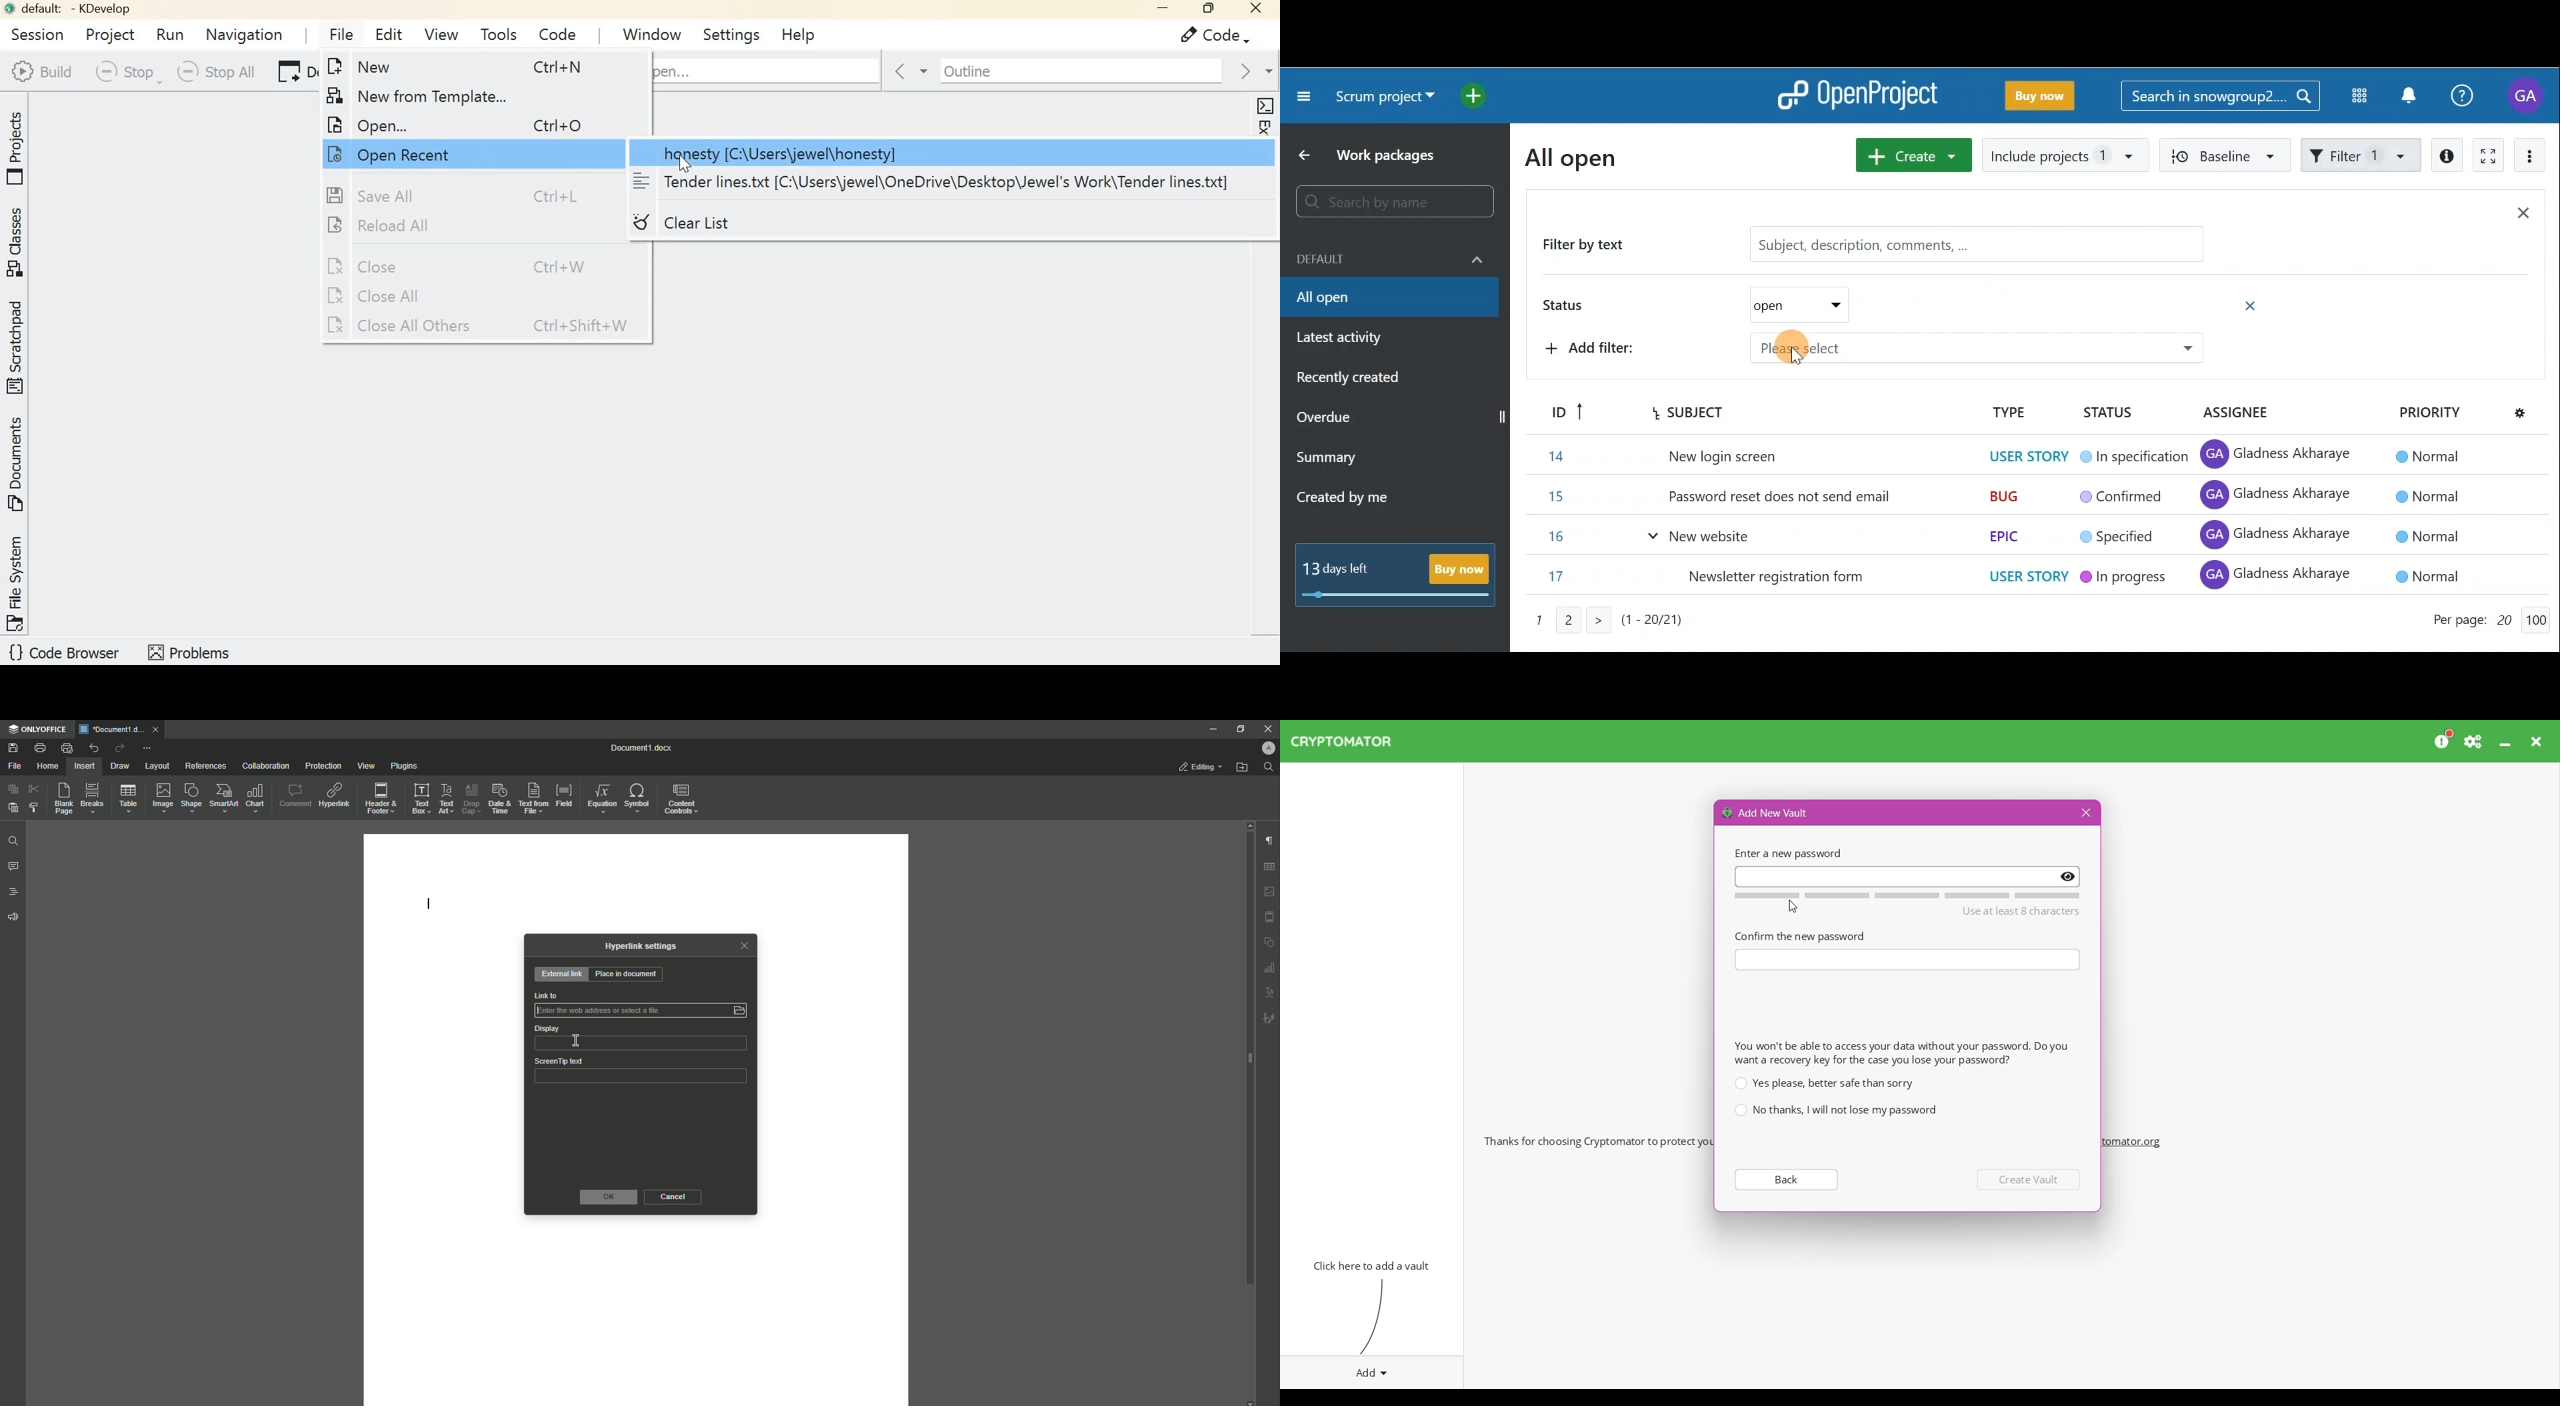  Describe the element at coordinates (2528, 95) in the screenshot. I see `Account name` at that location.